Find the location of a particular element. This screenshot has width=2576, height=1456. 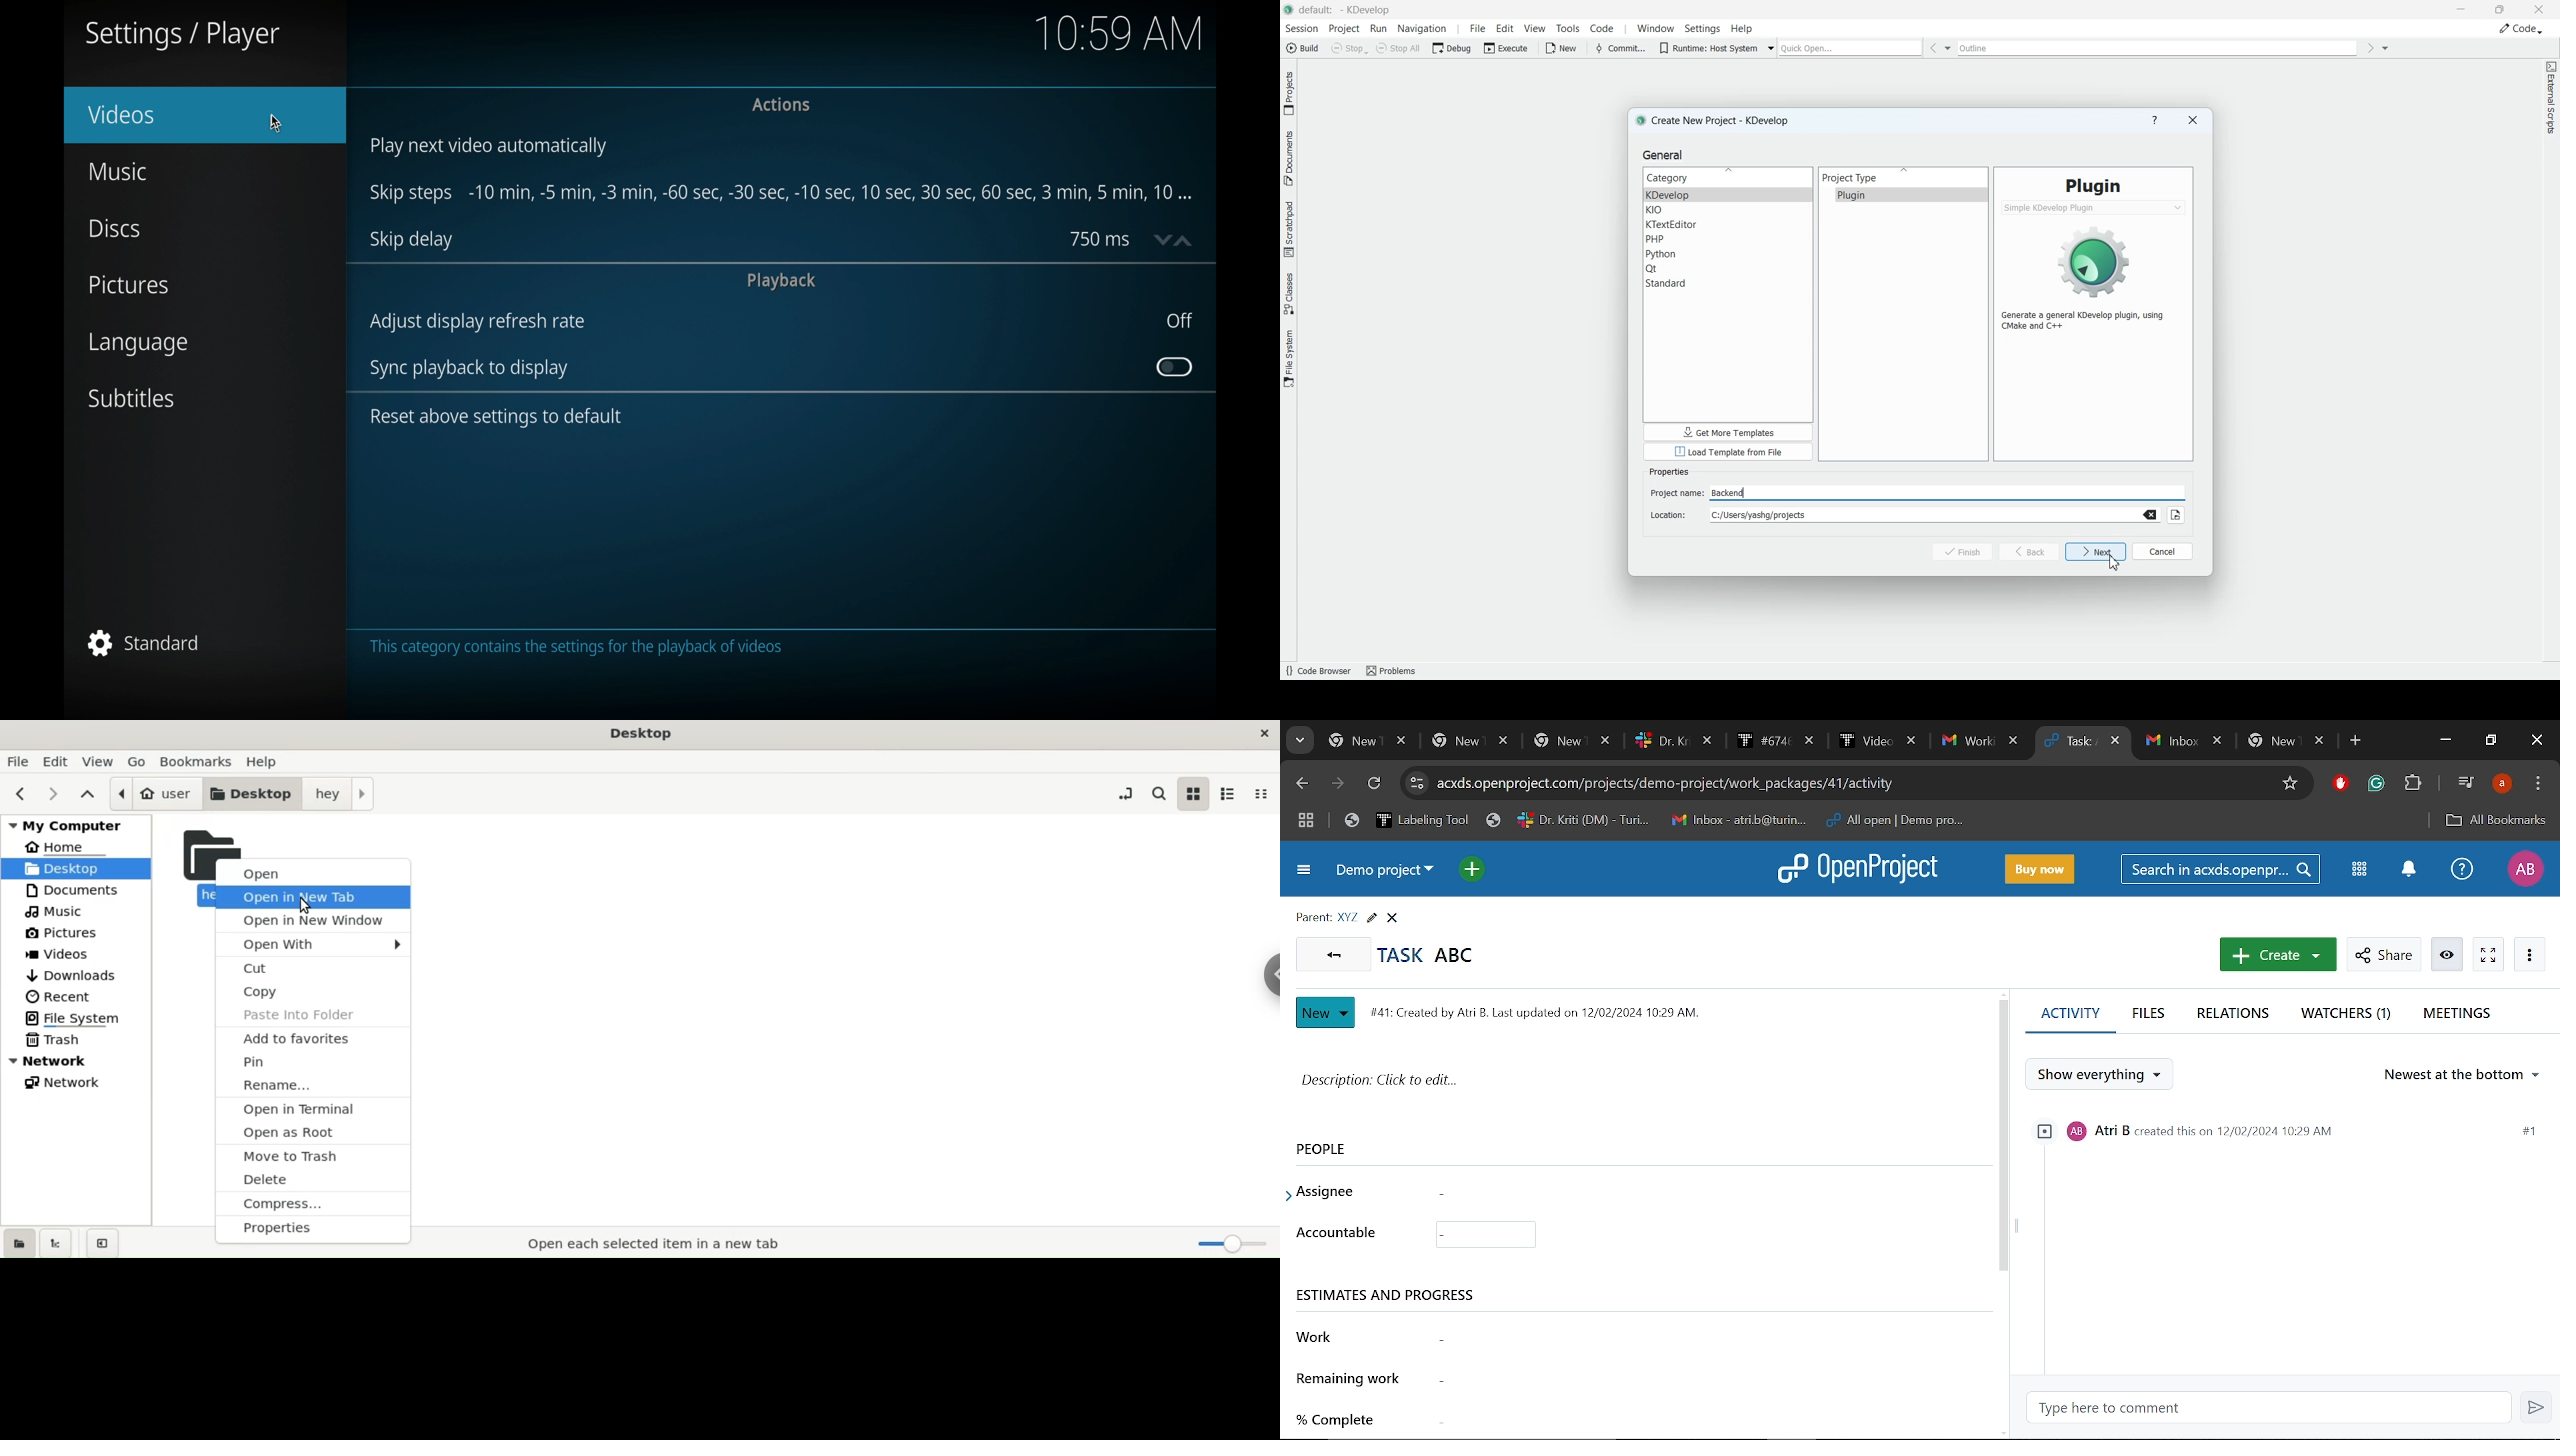

stepper buttons is located at coordinates (1175, 239).